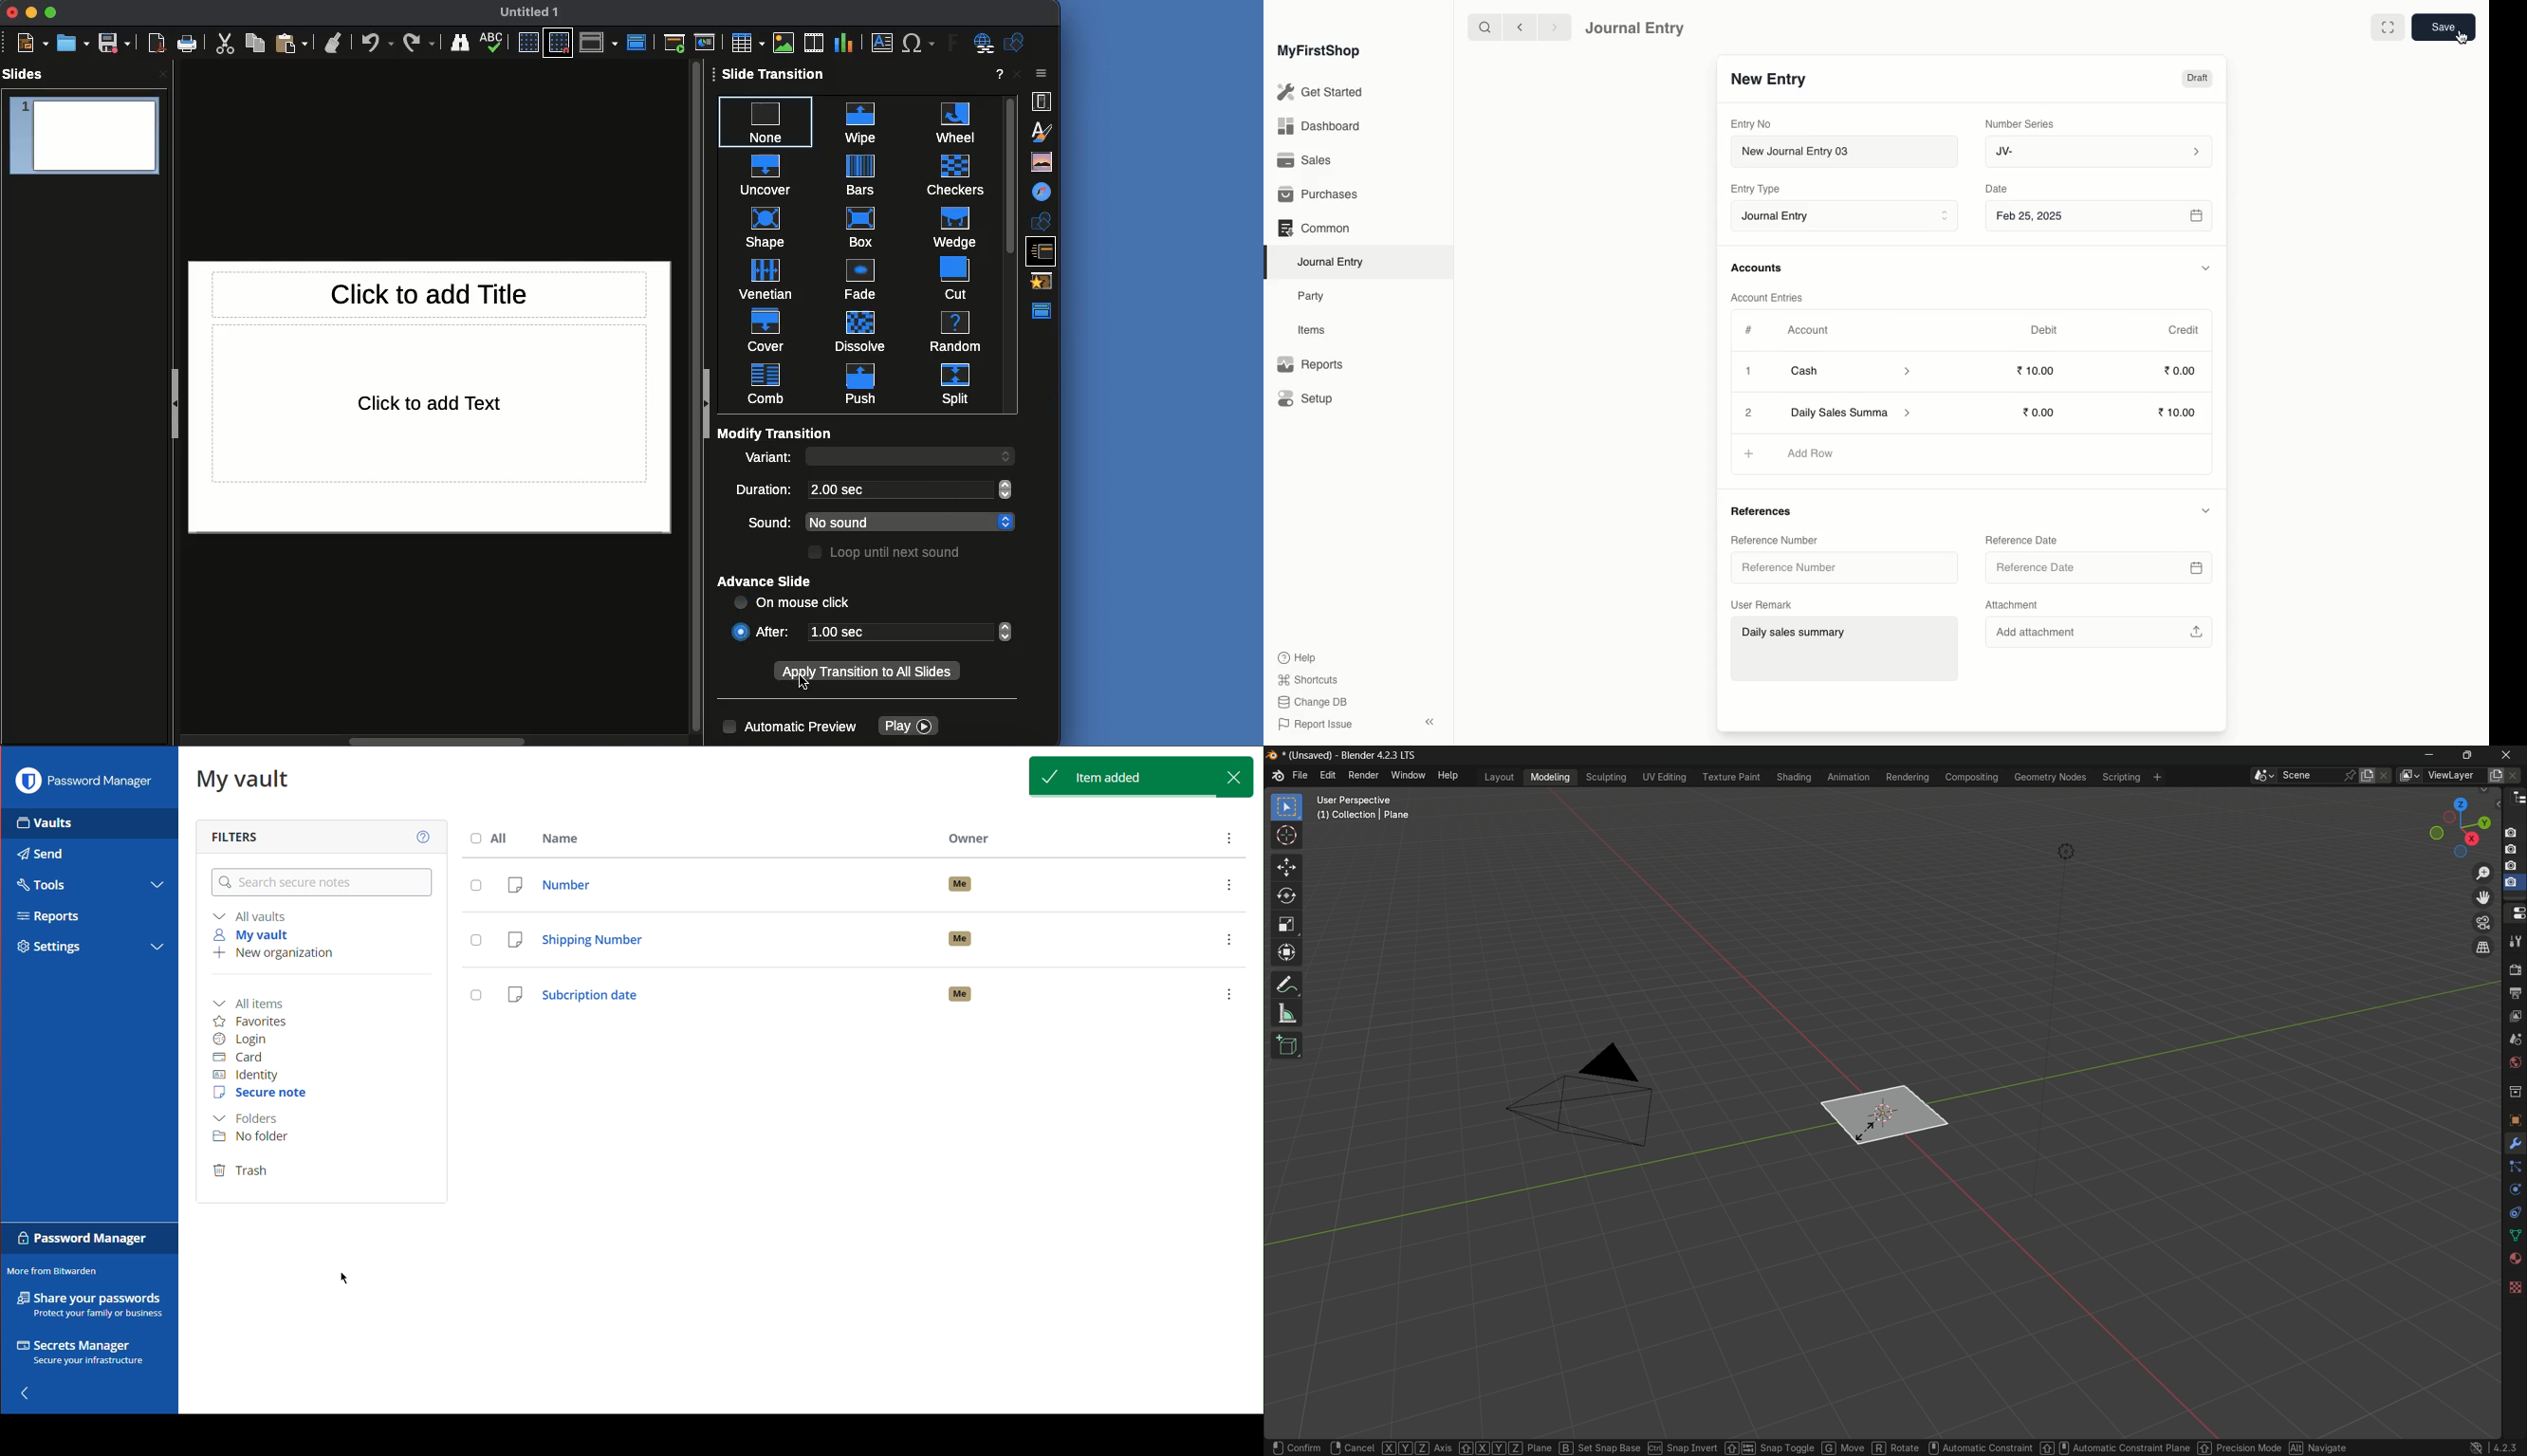 The image size is (2548, 1456). What do you see at coordinates (2012, 606) in the screenshot?
I see `Attachment` at bounding box center [2012, 606].